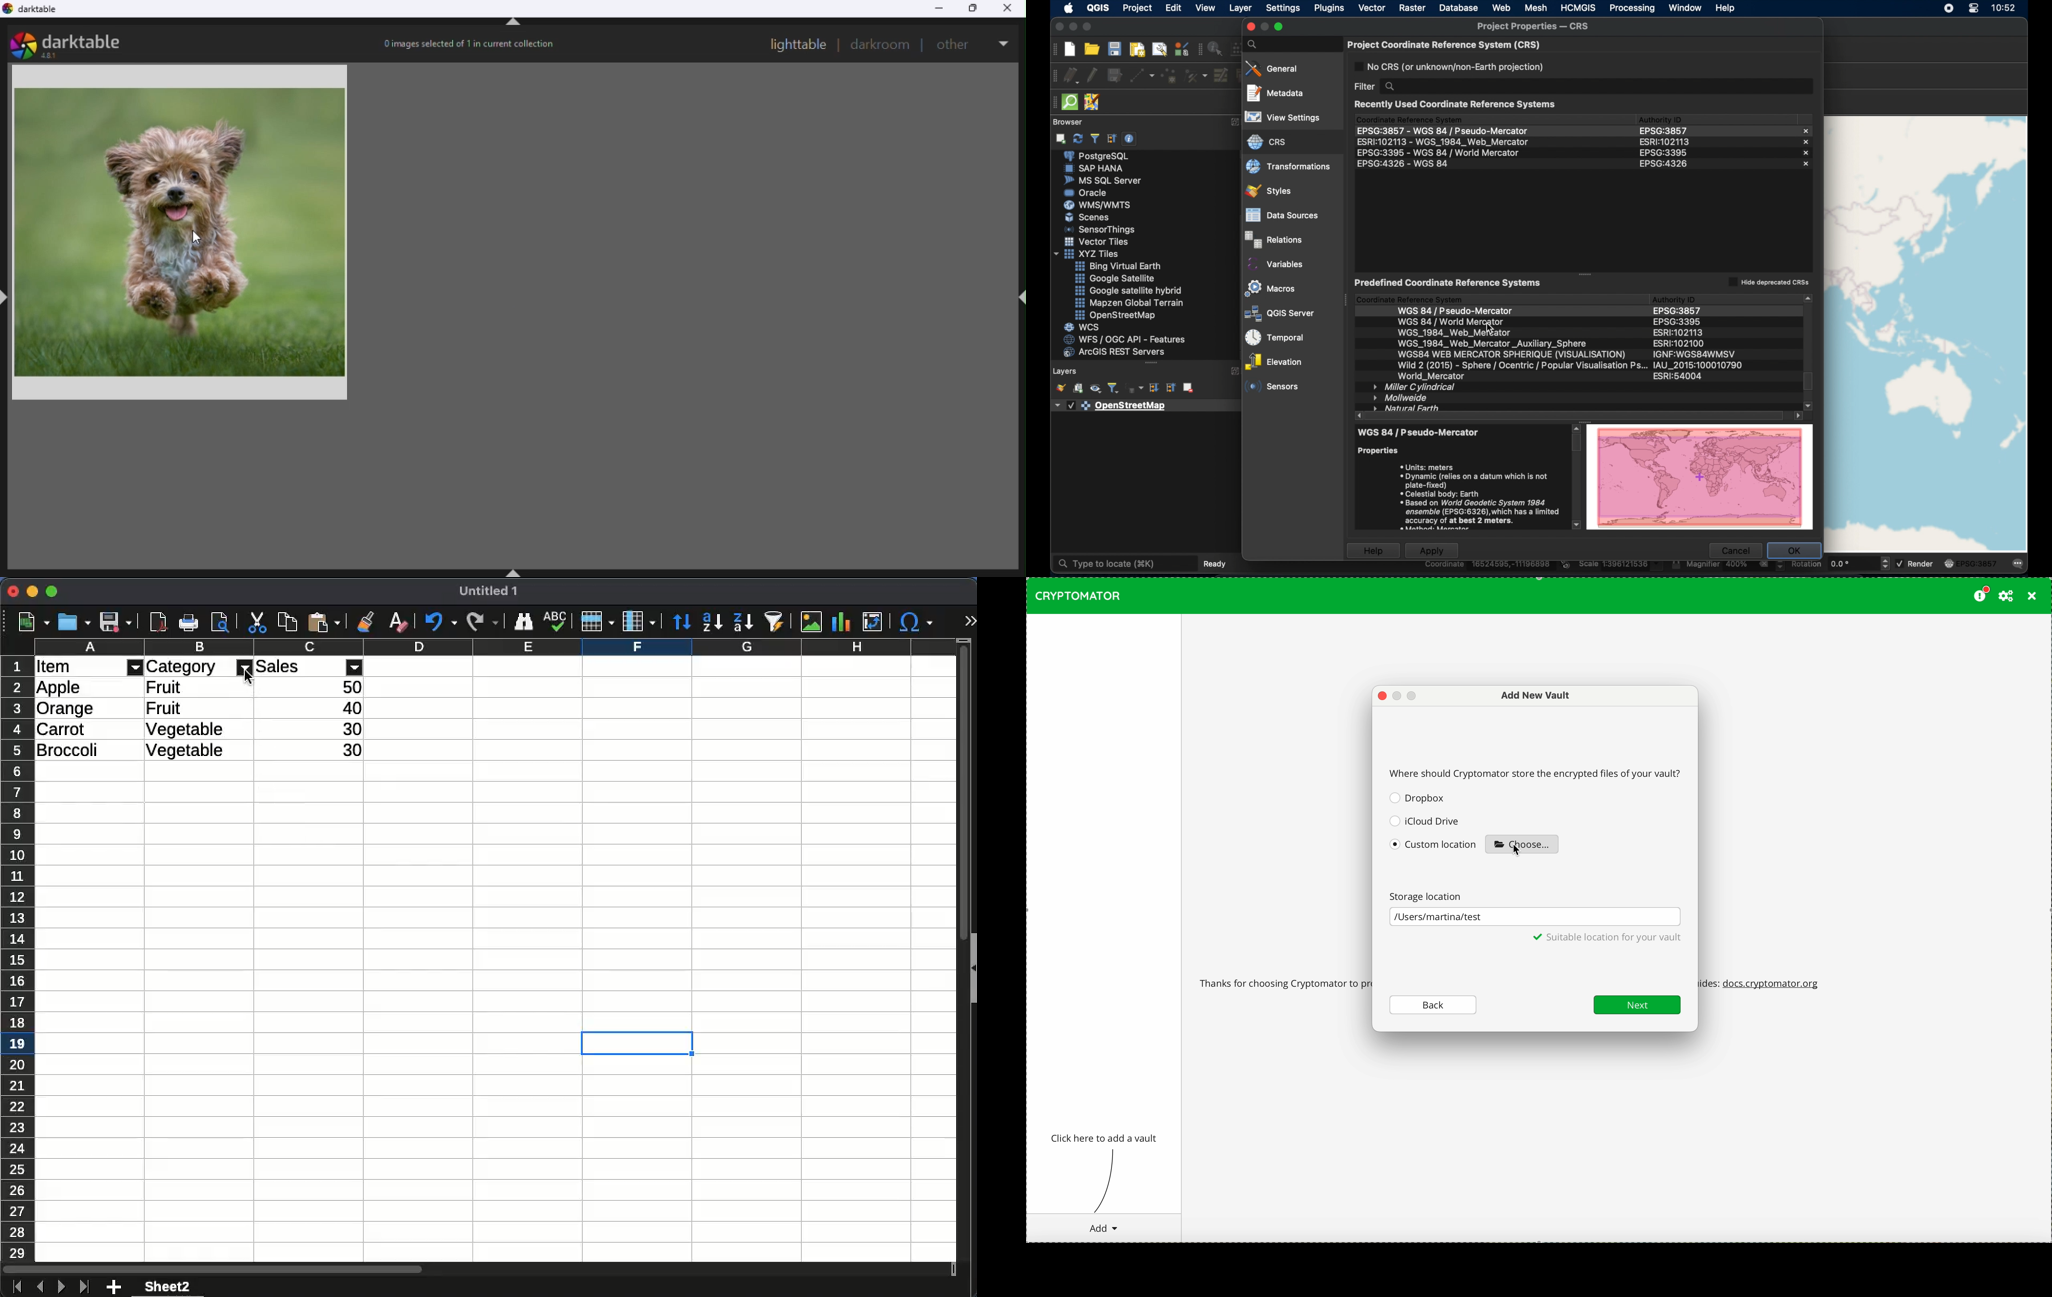 This screenshot has width=2072, height=1316. What do you see at coordinates (1980, 595) in the screenshot?
I see `please consider donating` at bounding box center [1980, 595].